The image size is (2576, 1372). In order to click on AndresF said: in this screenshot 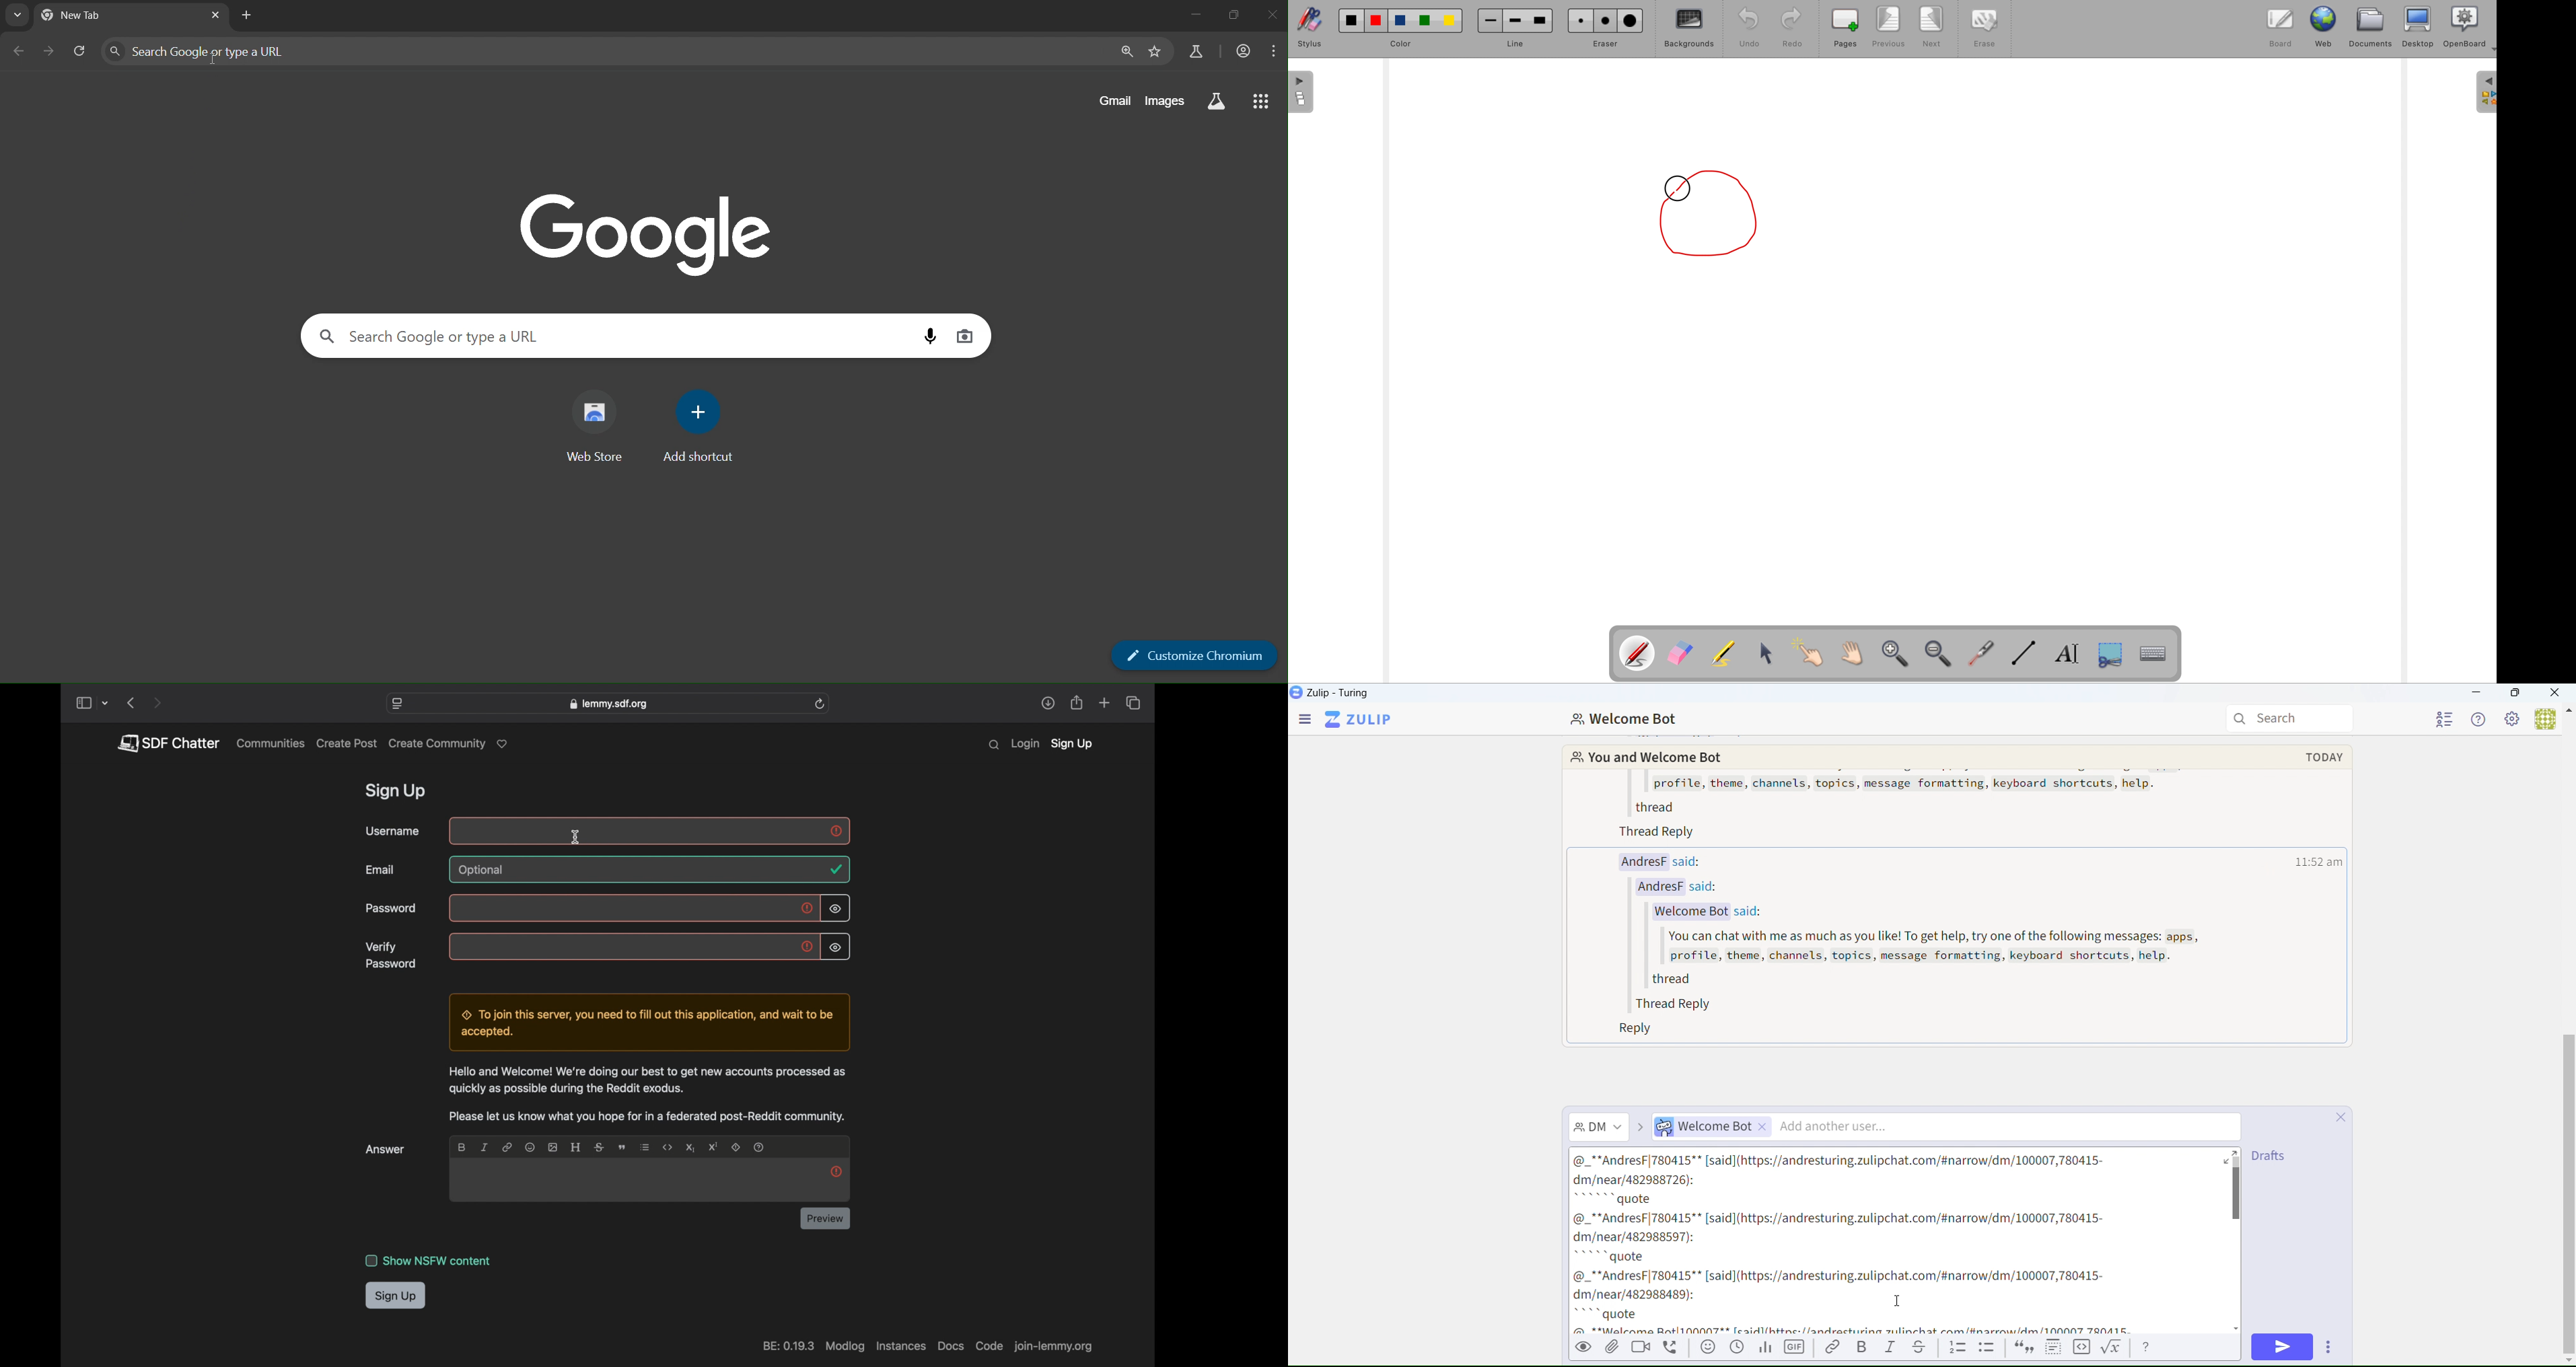, I will do `click(1687, 888)`.